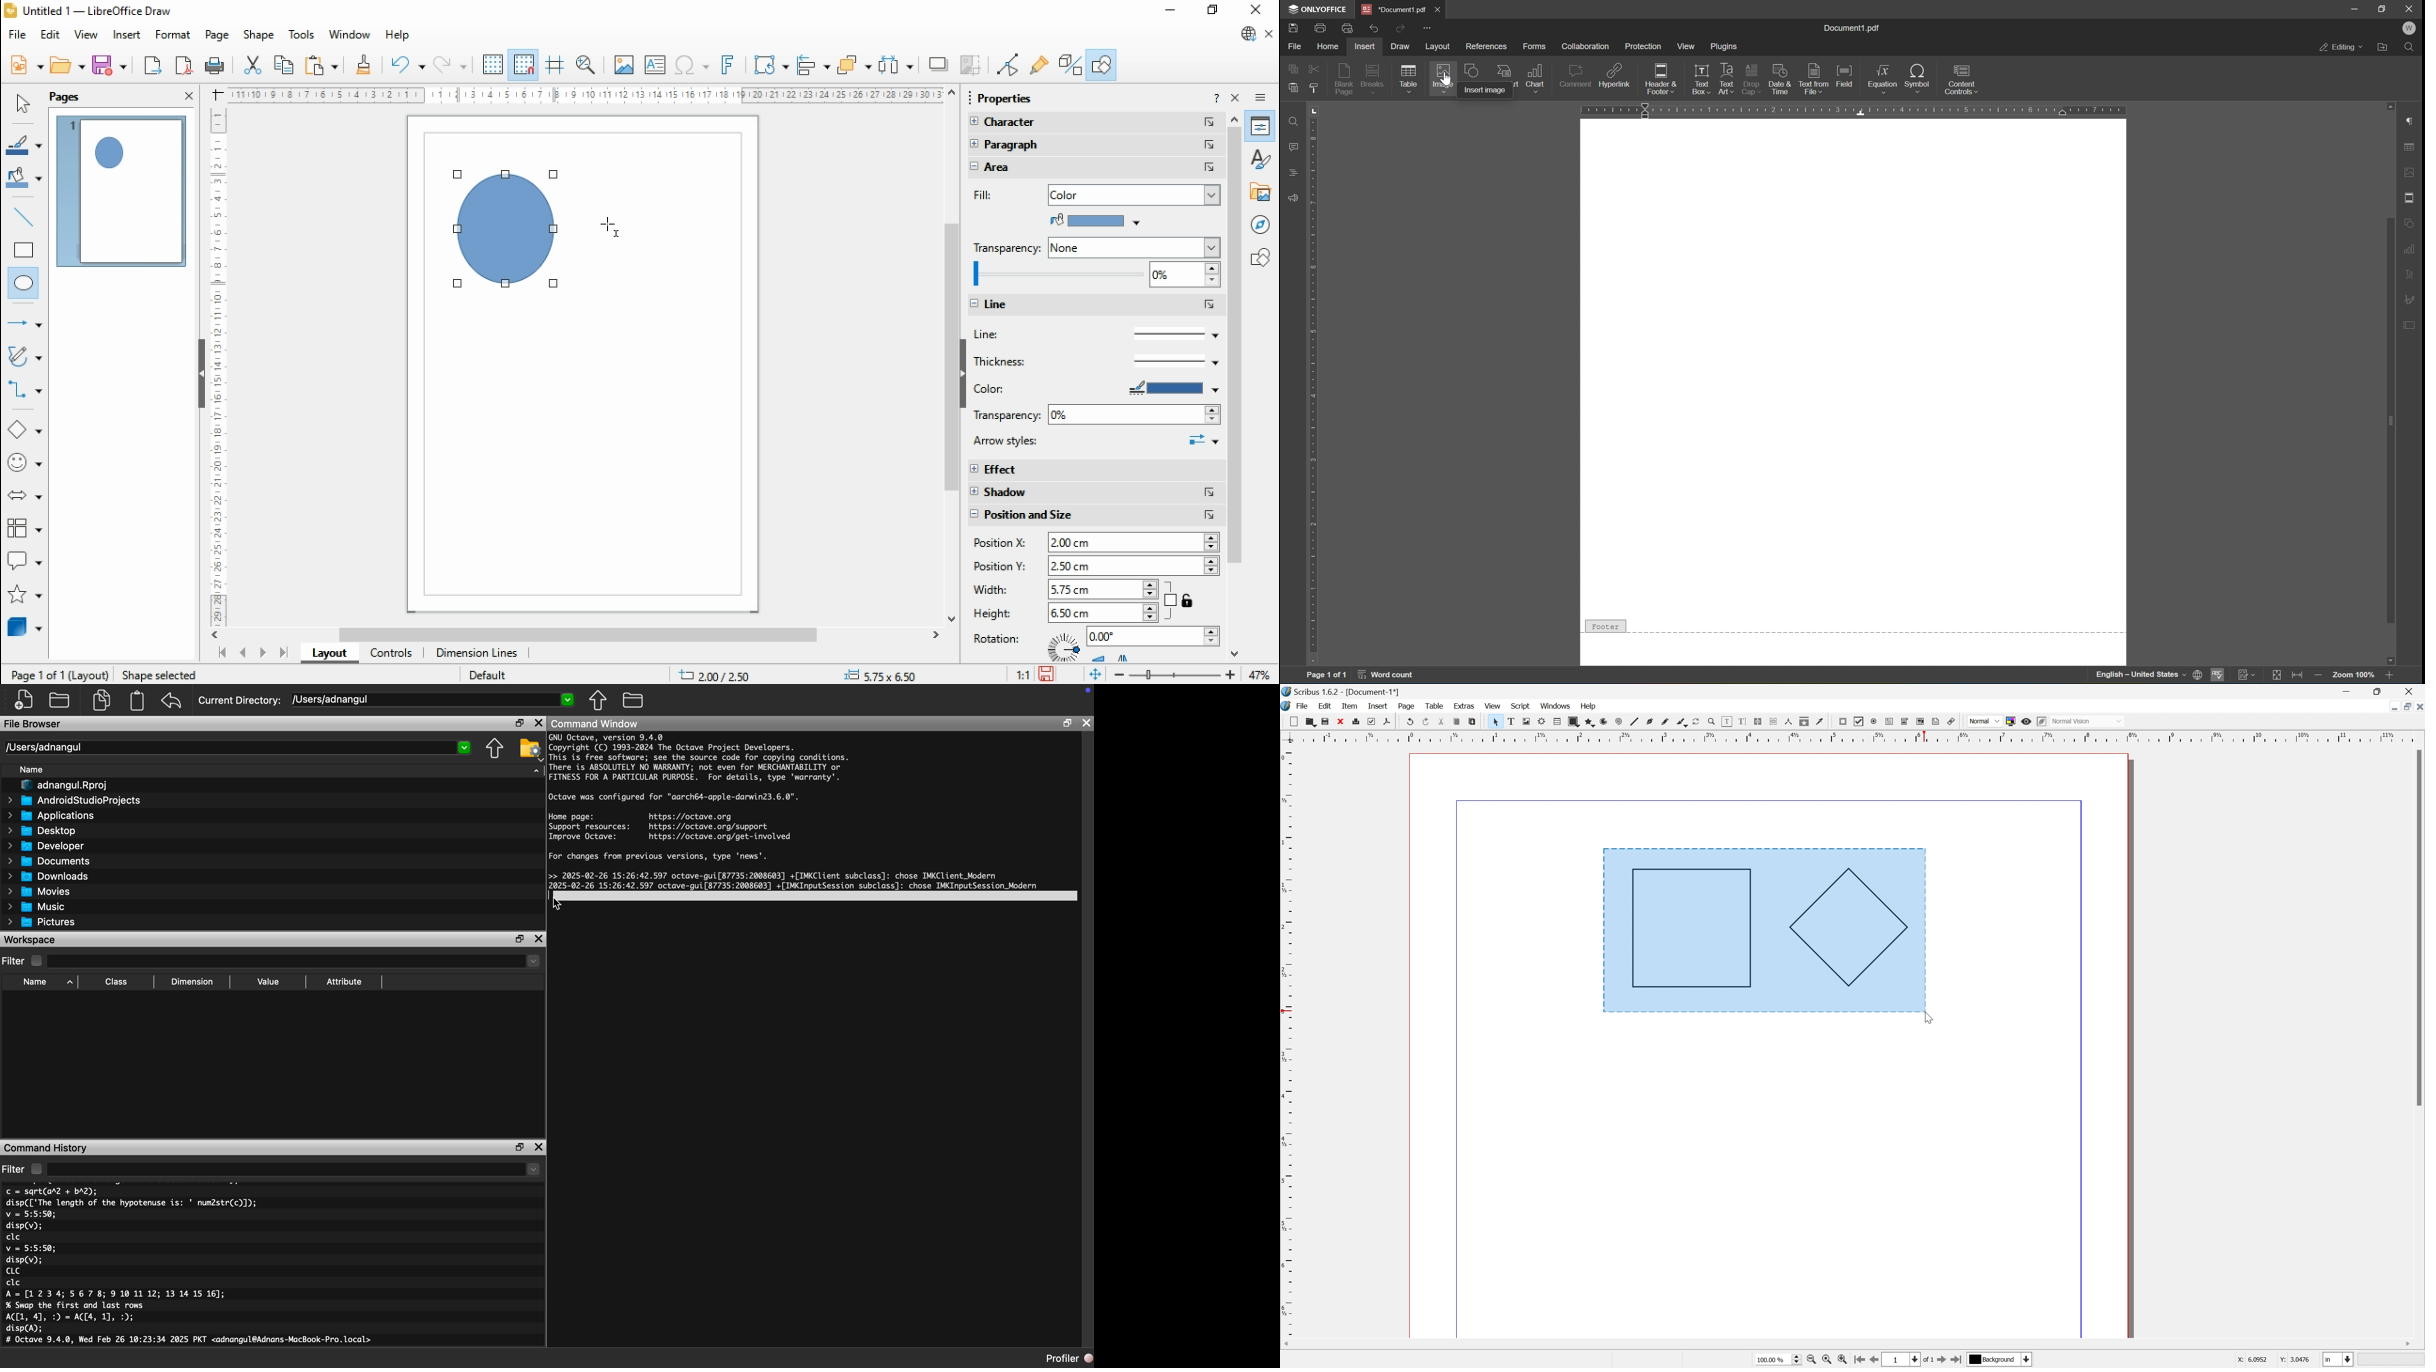  What do you see at coordinates (504, 230) in the screenshot?
I see `Circle shape` at bounding box center [504, 230].